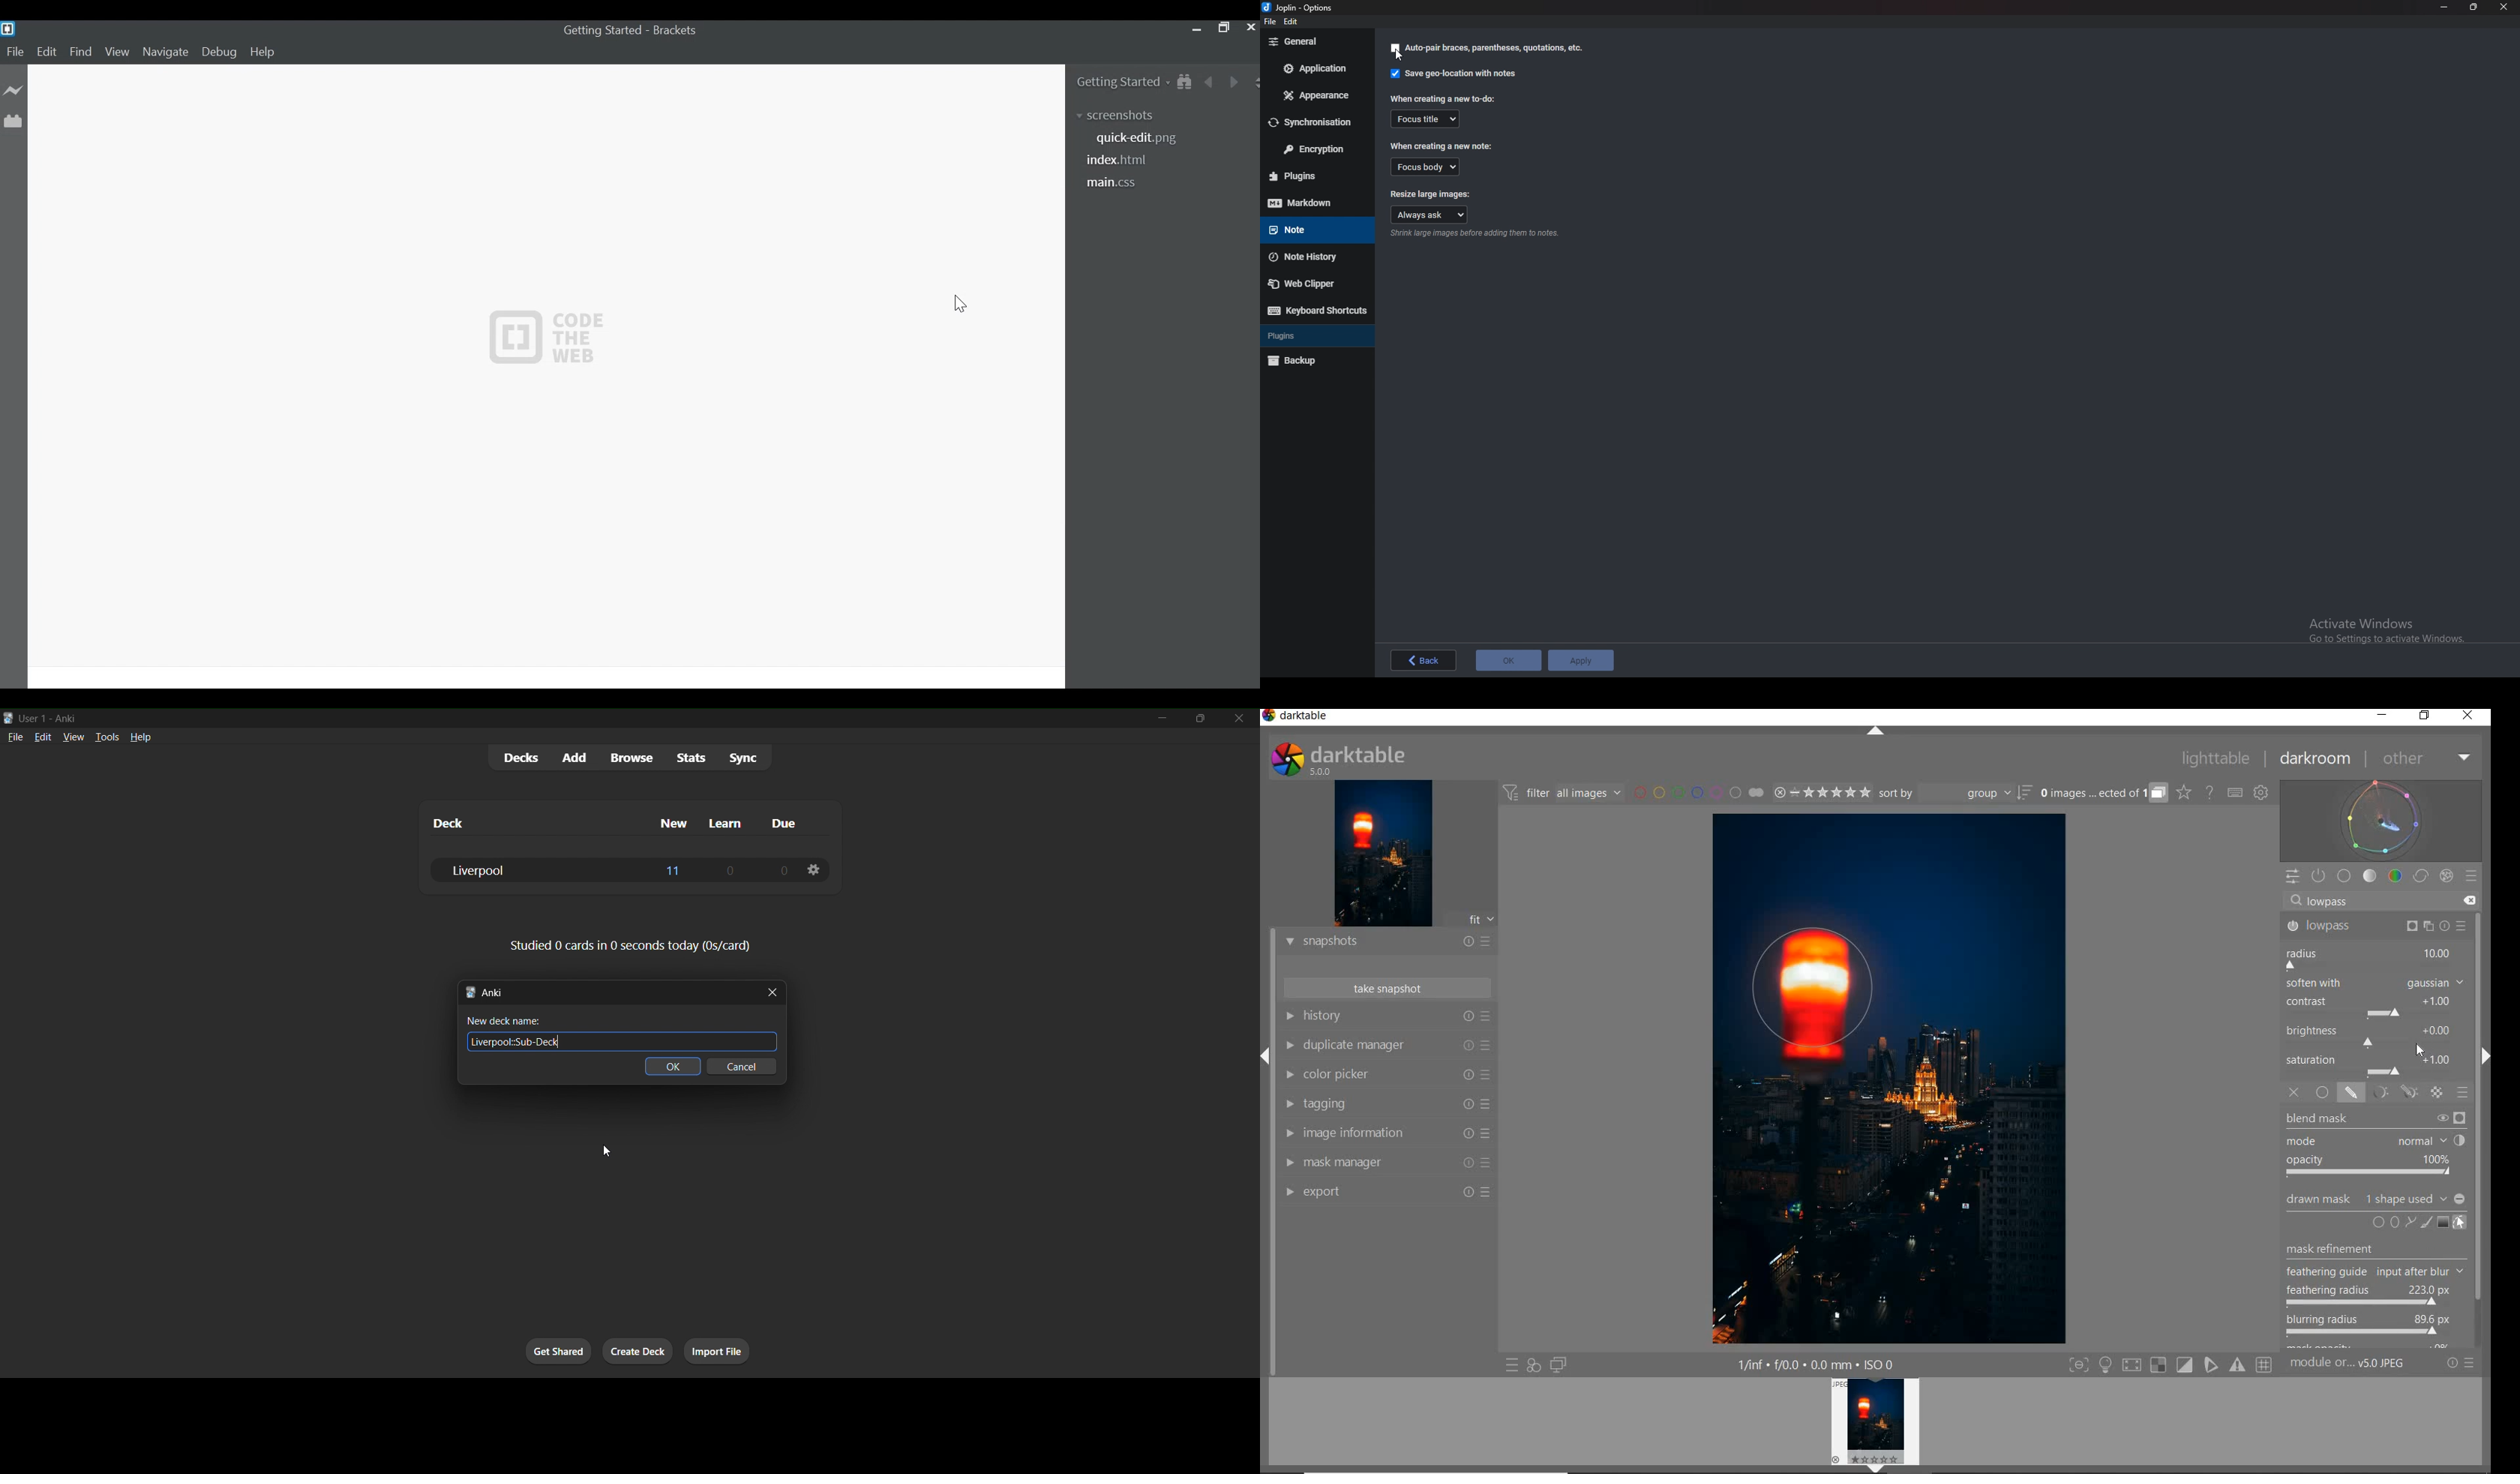 Image resolution: width=2520 pixels, height=1484 pixels. What do you see at coordinates (2474, 7) in the screenshot?
I see `Resize` at bounding box center [2474, 7].